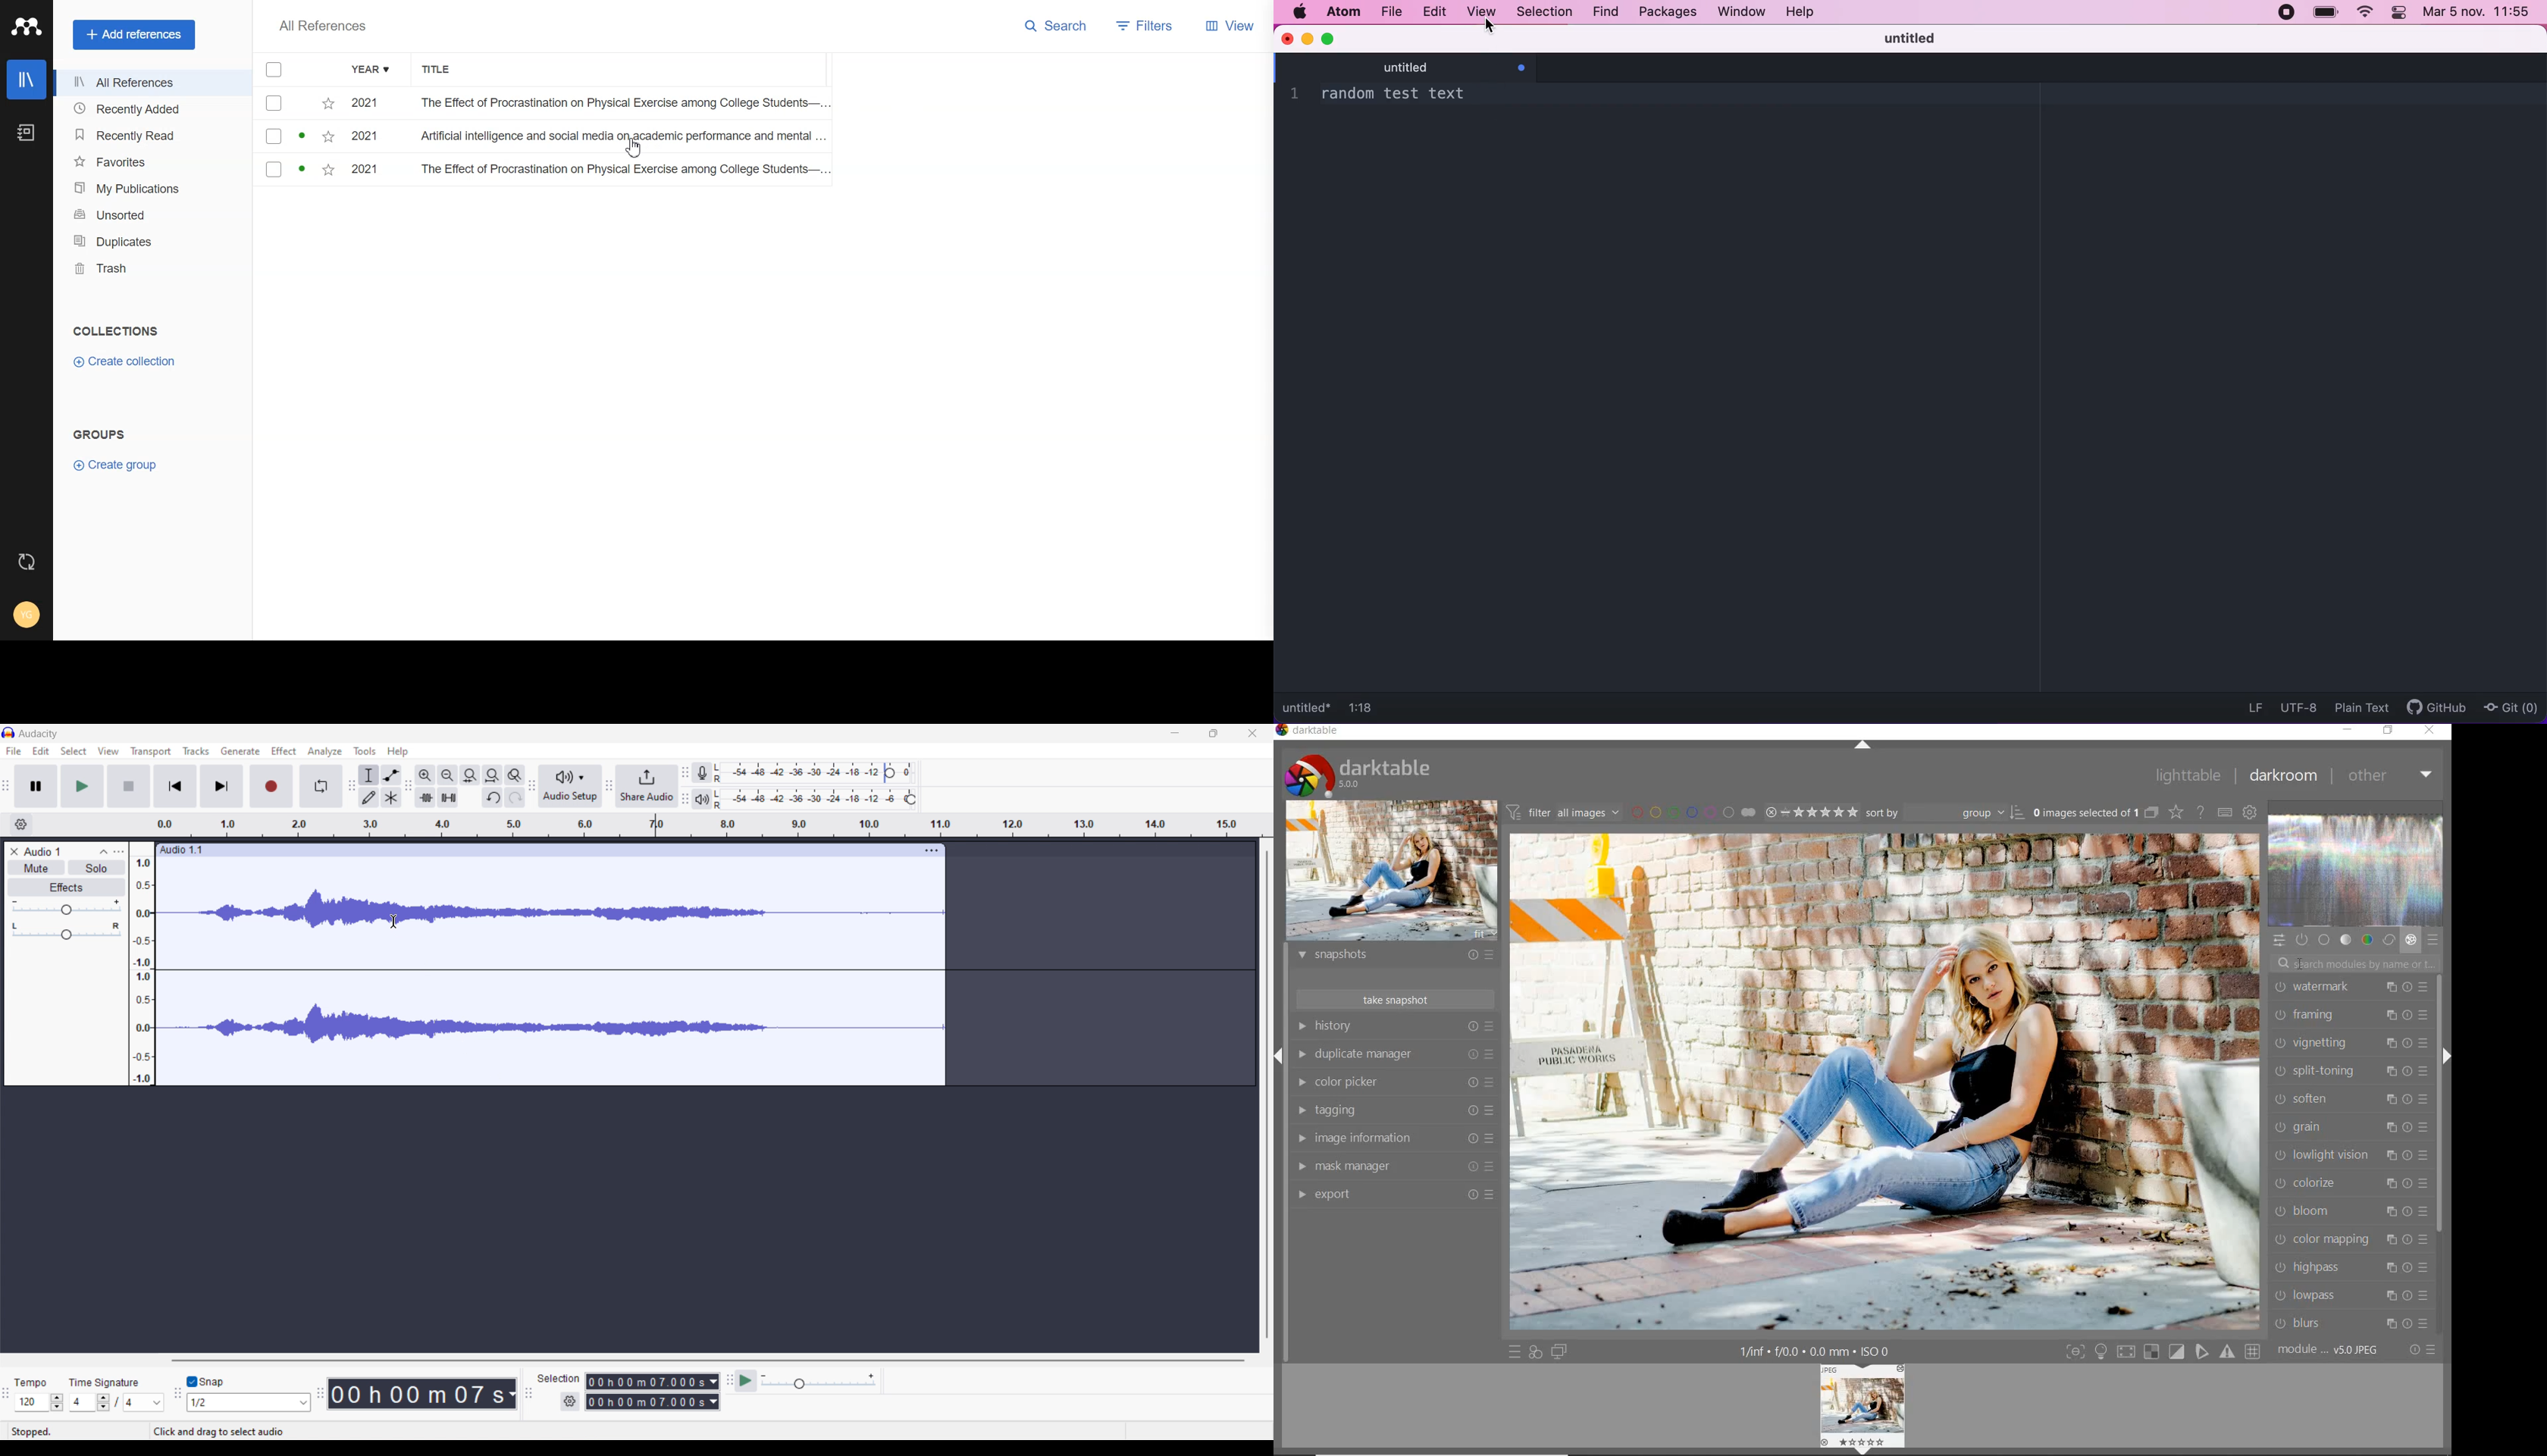  I want to click on tracks, so click(196, 751).